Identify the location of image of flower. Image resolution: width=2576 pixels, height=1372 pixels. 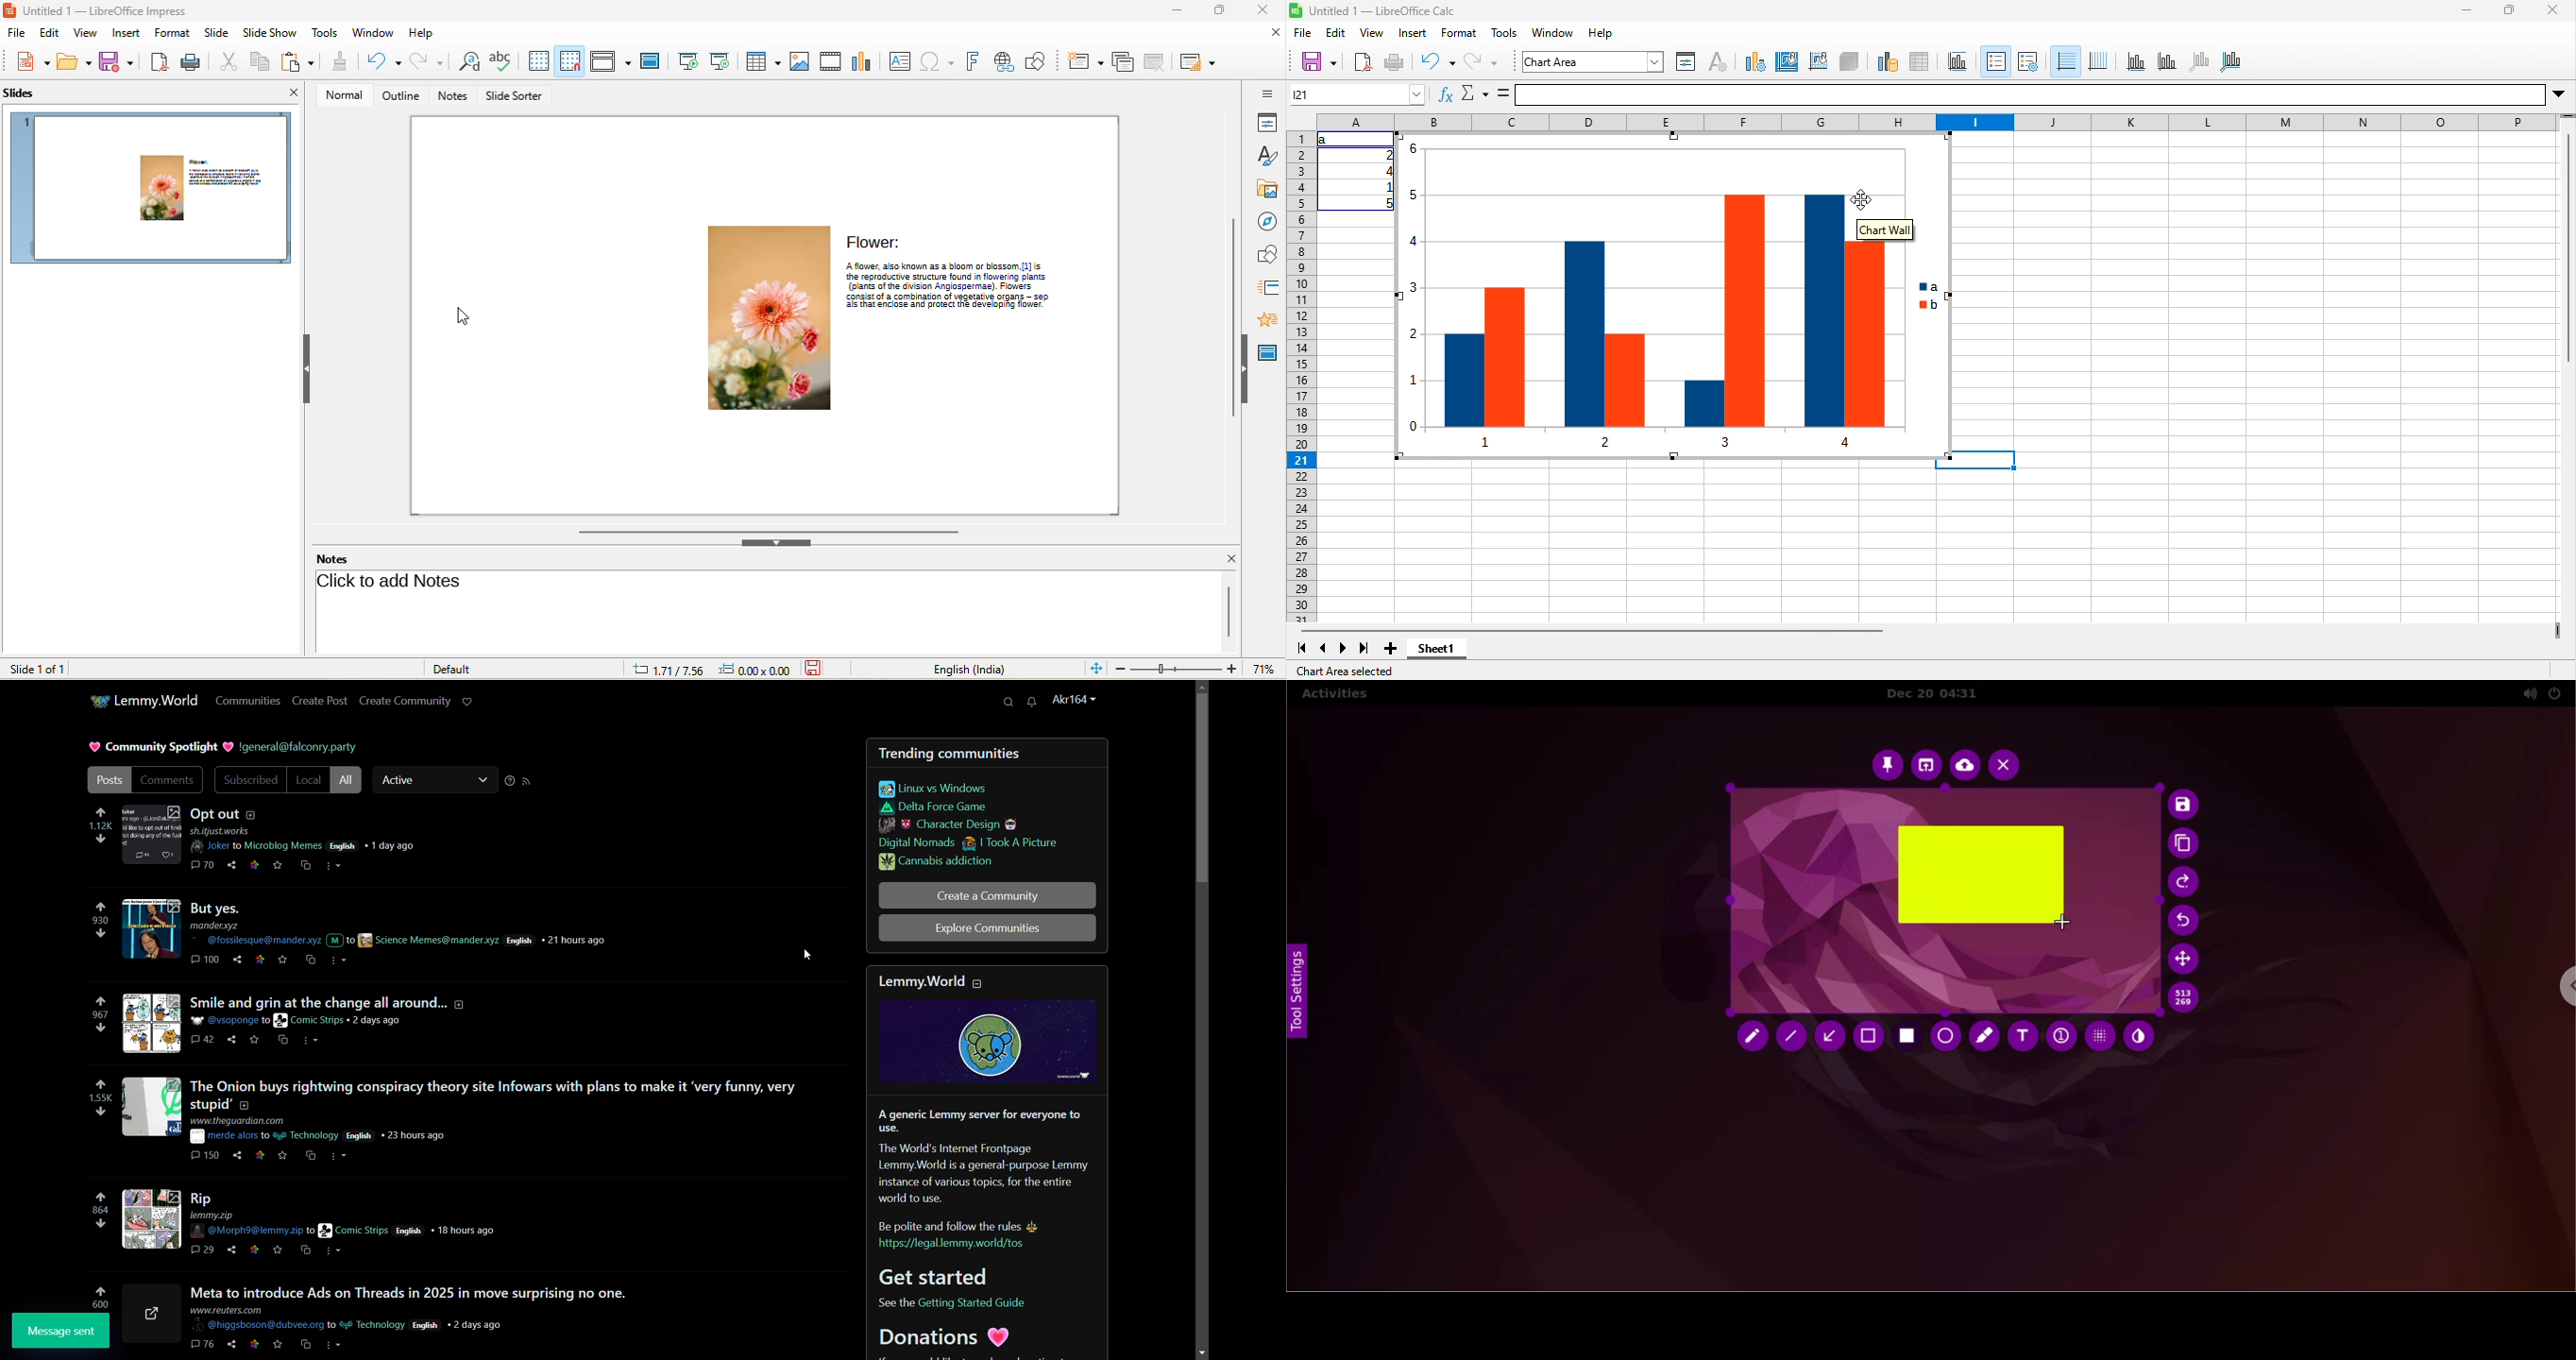
(767, 320).